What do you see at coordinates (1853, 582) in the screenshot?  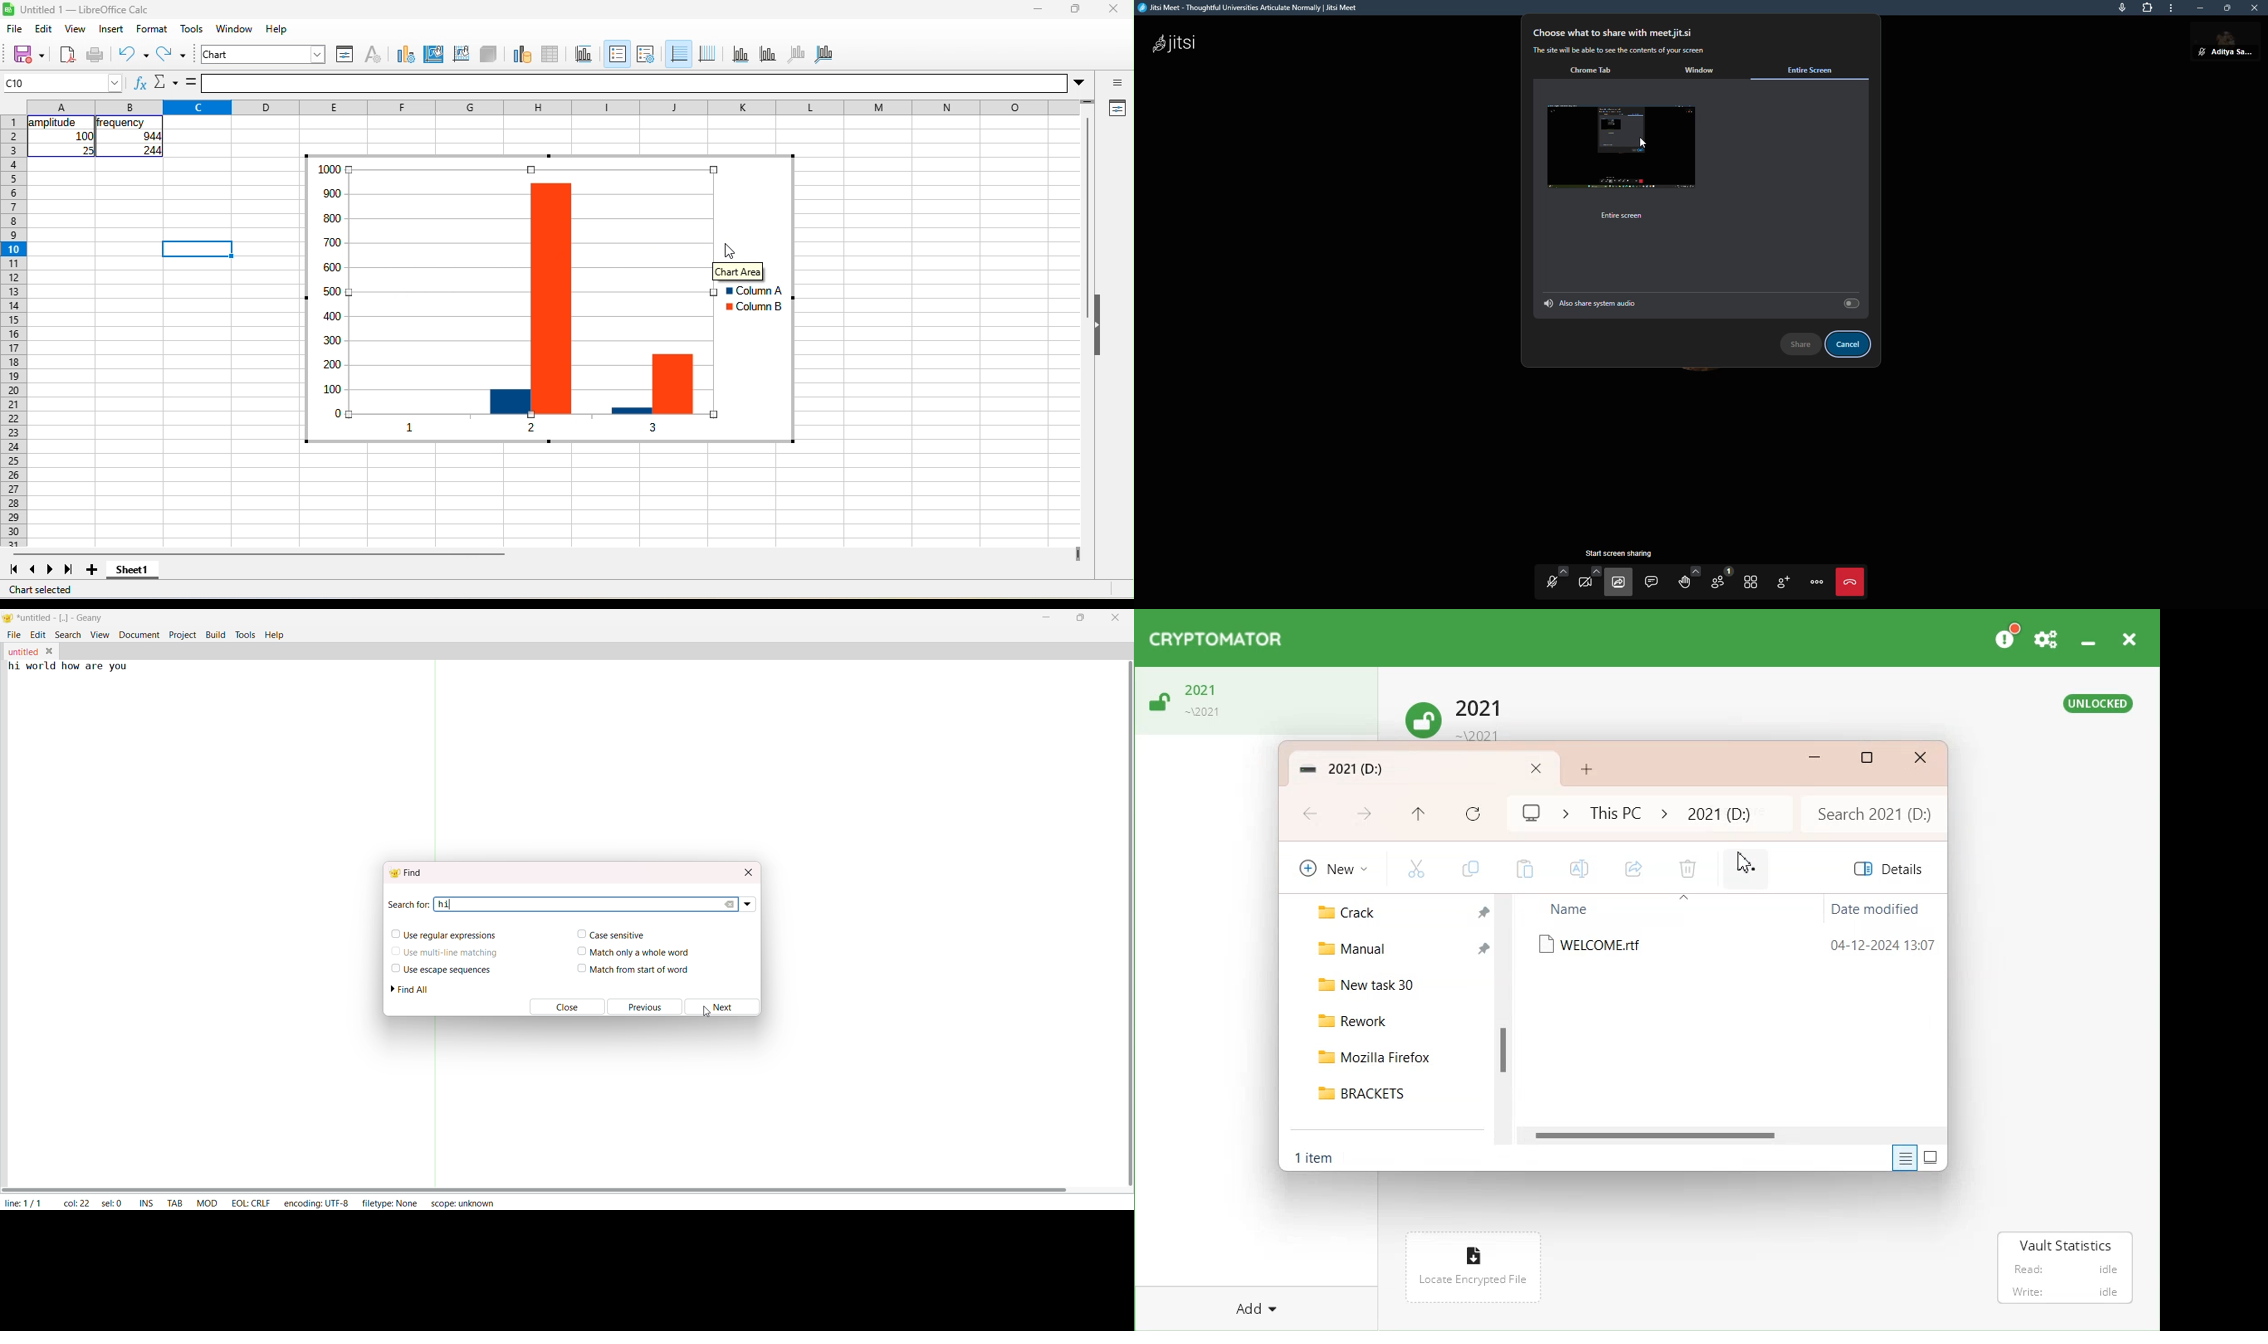 I see `end call` at bounding box center [1853, 582].